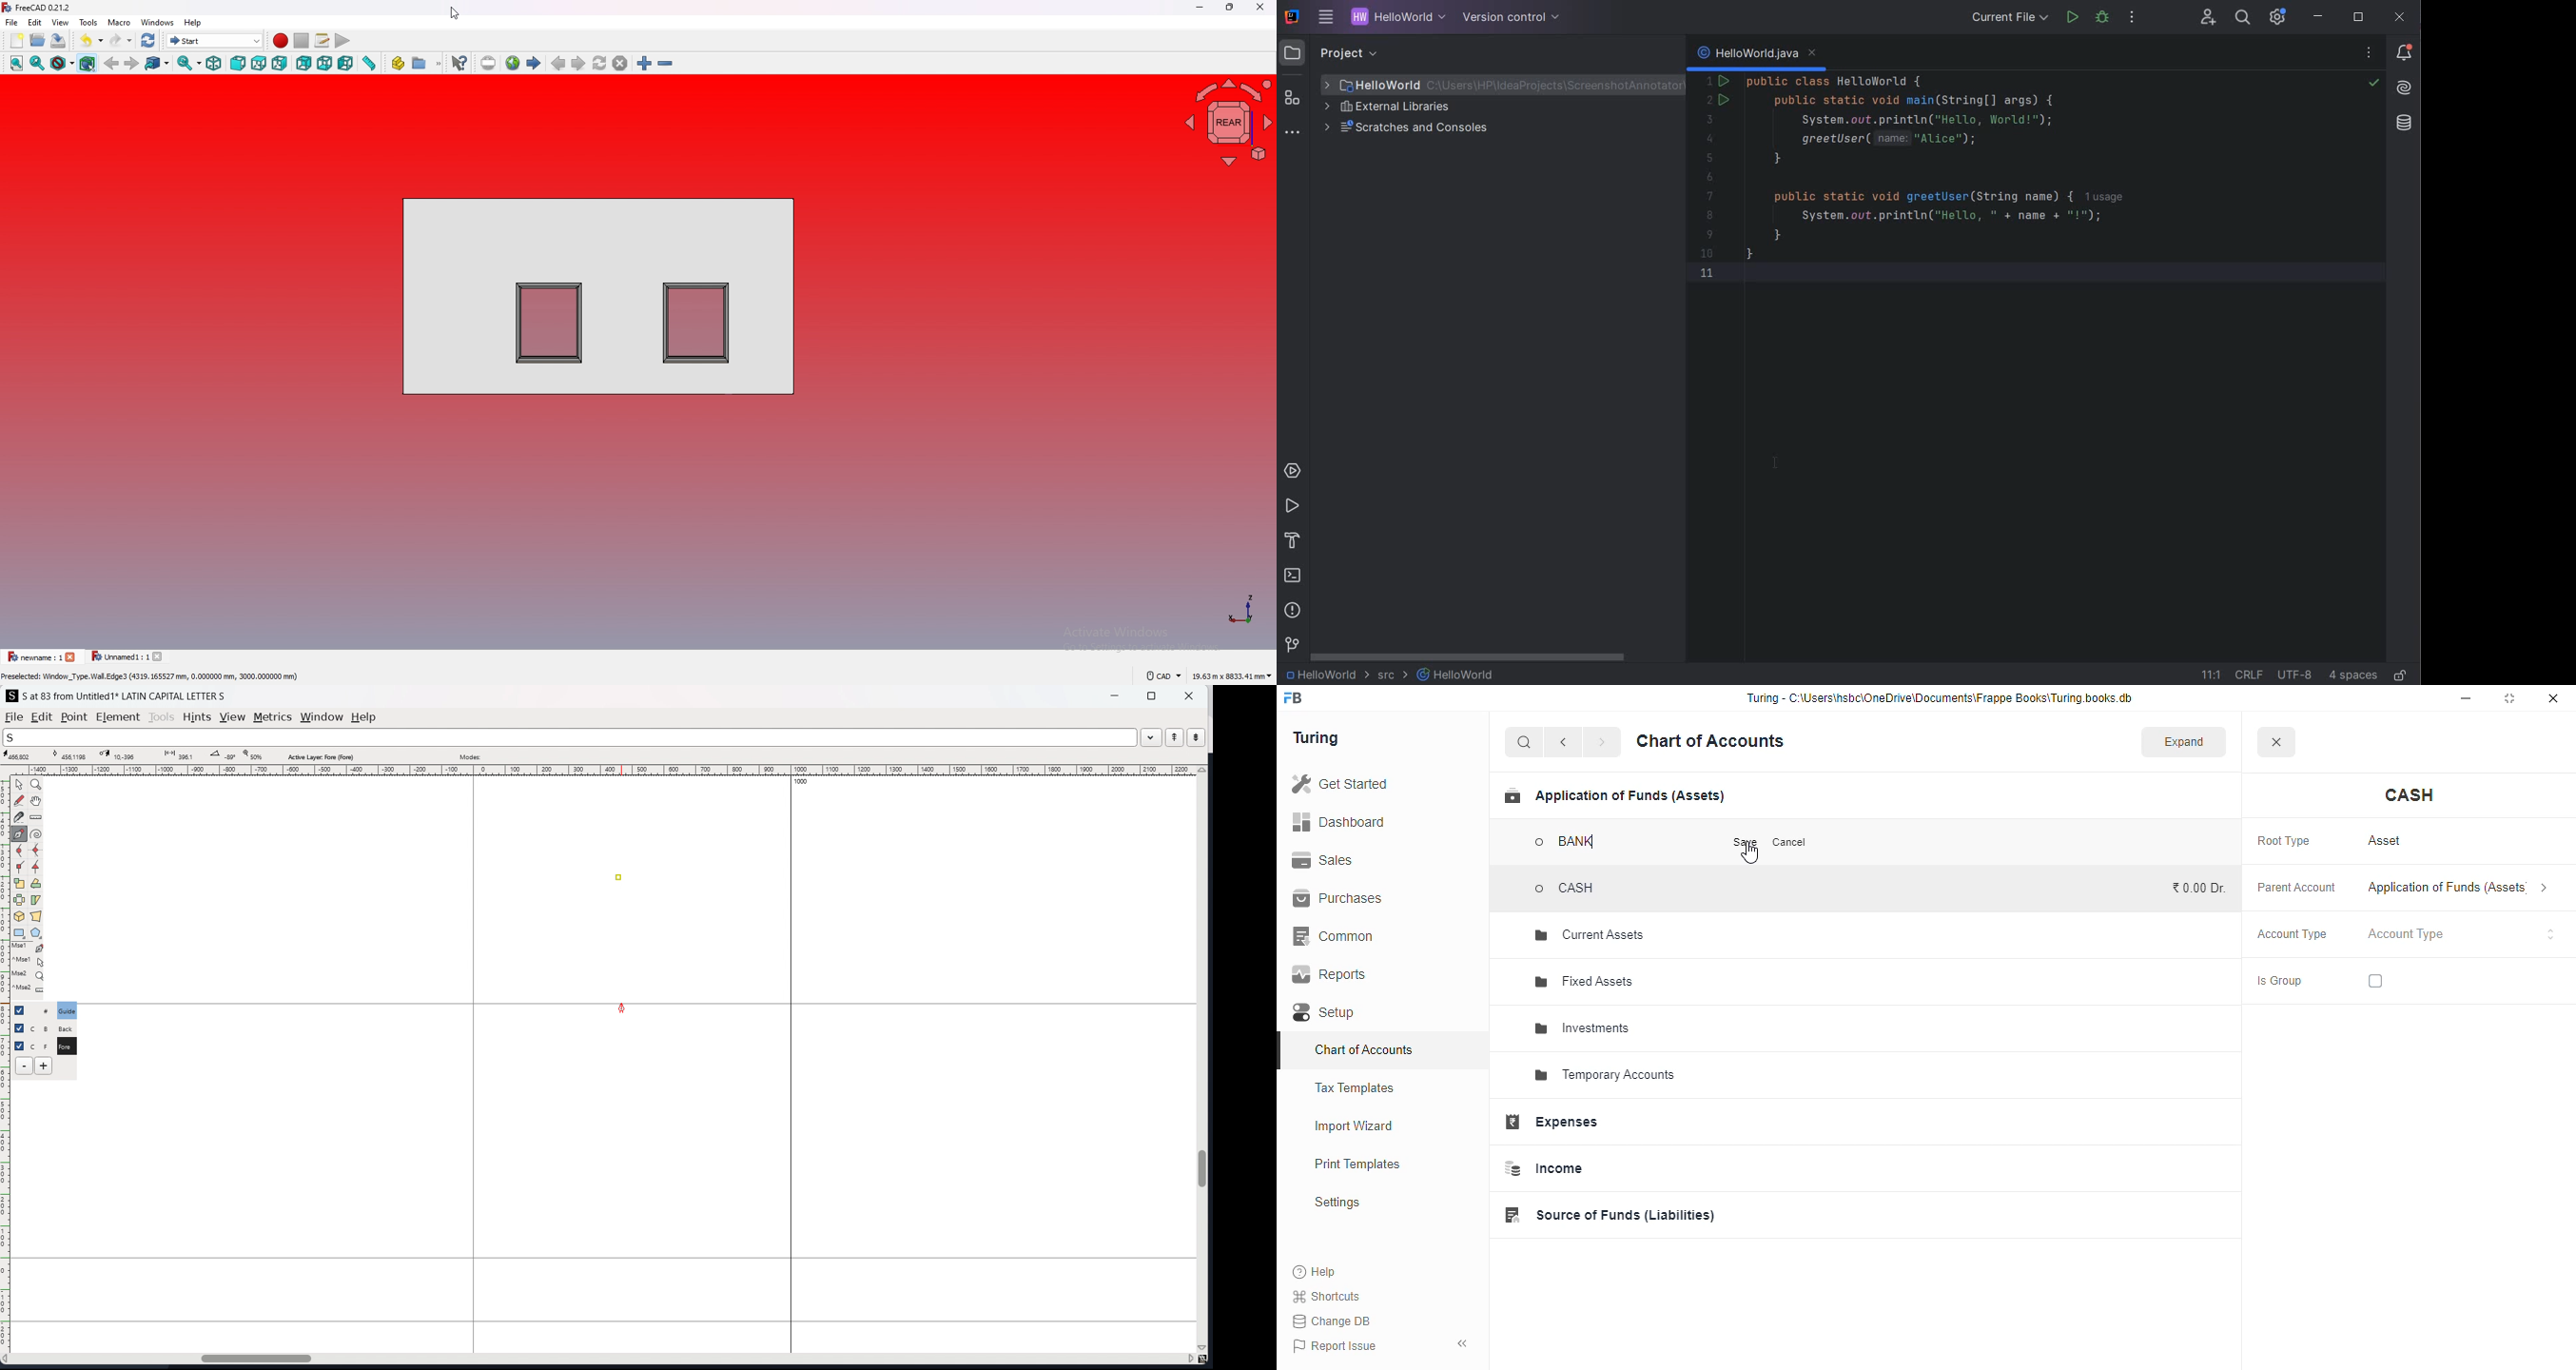 This screenshot has width=2576, height=1372. Describe the element at coordinates (321, 717) in the screenshot. I see `window` at that location.